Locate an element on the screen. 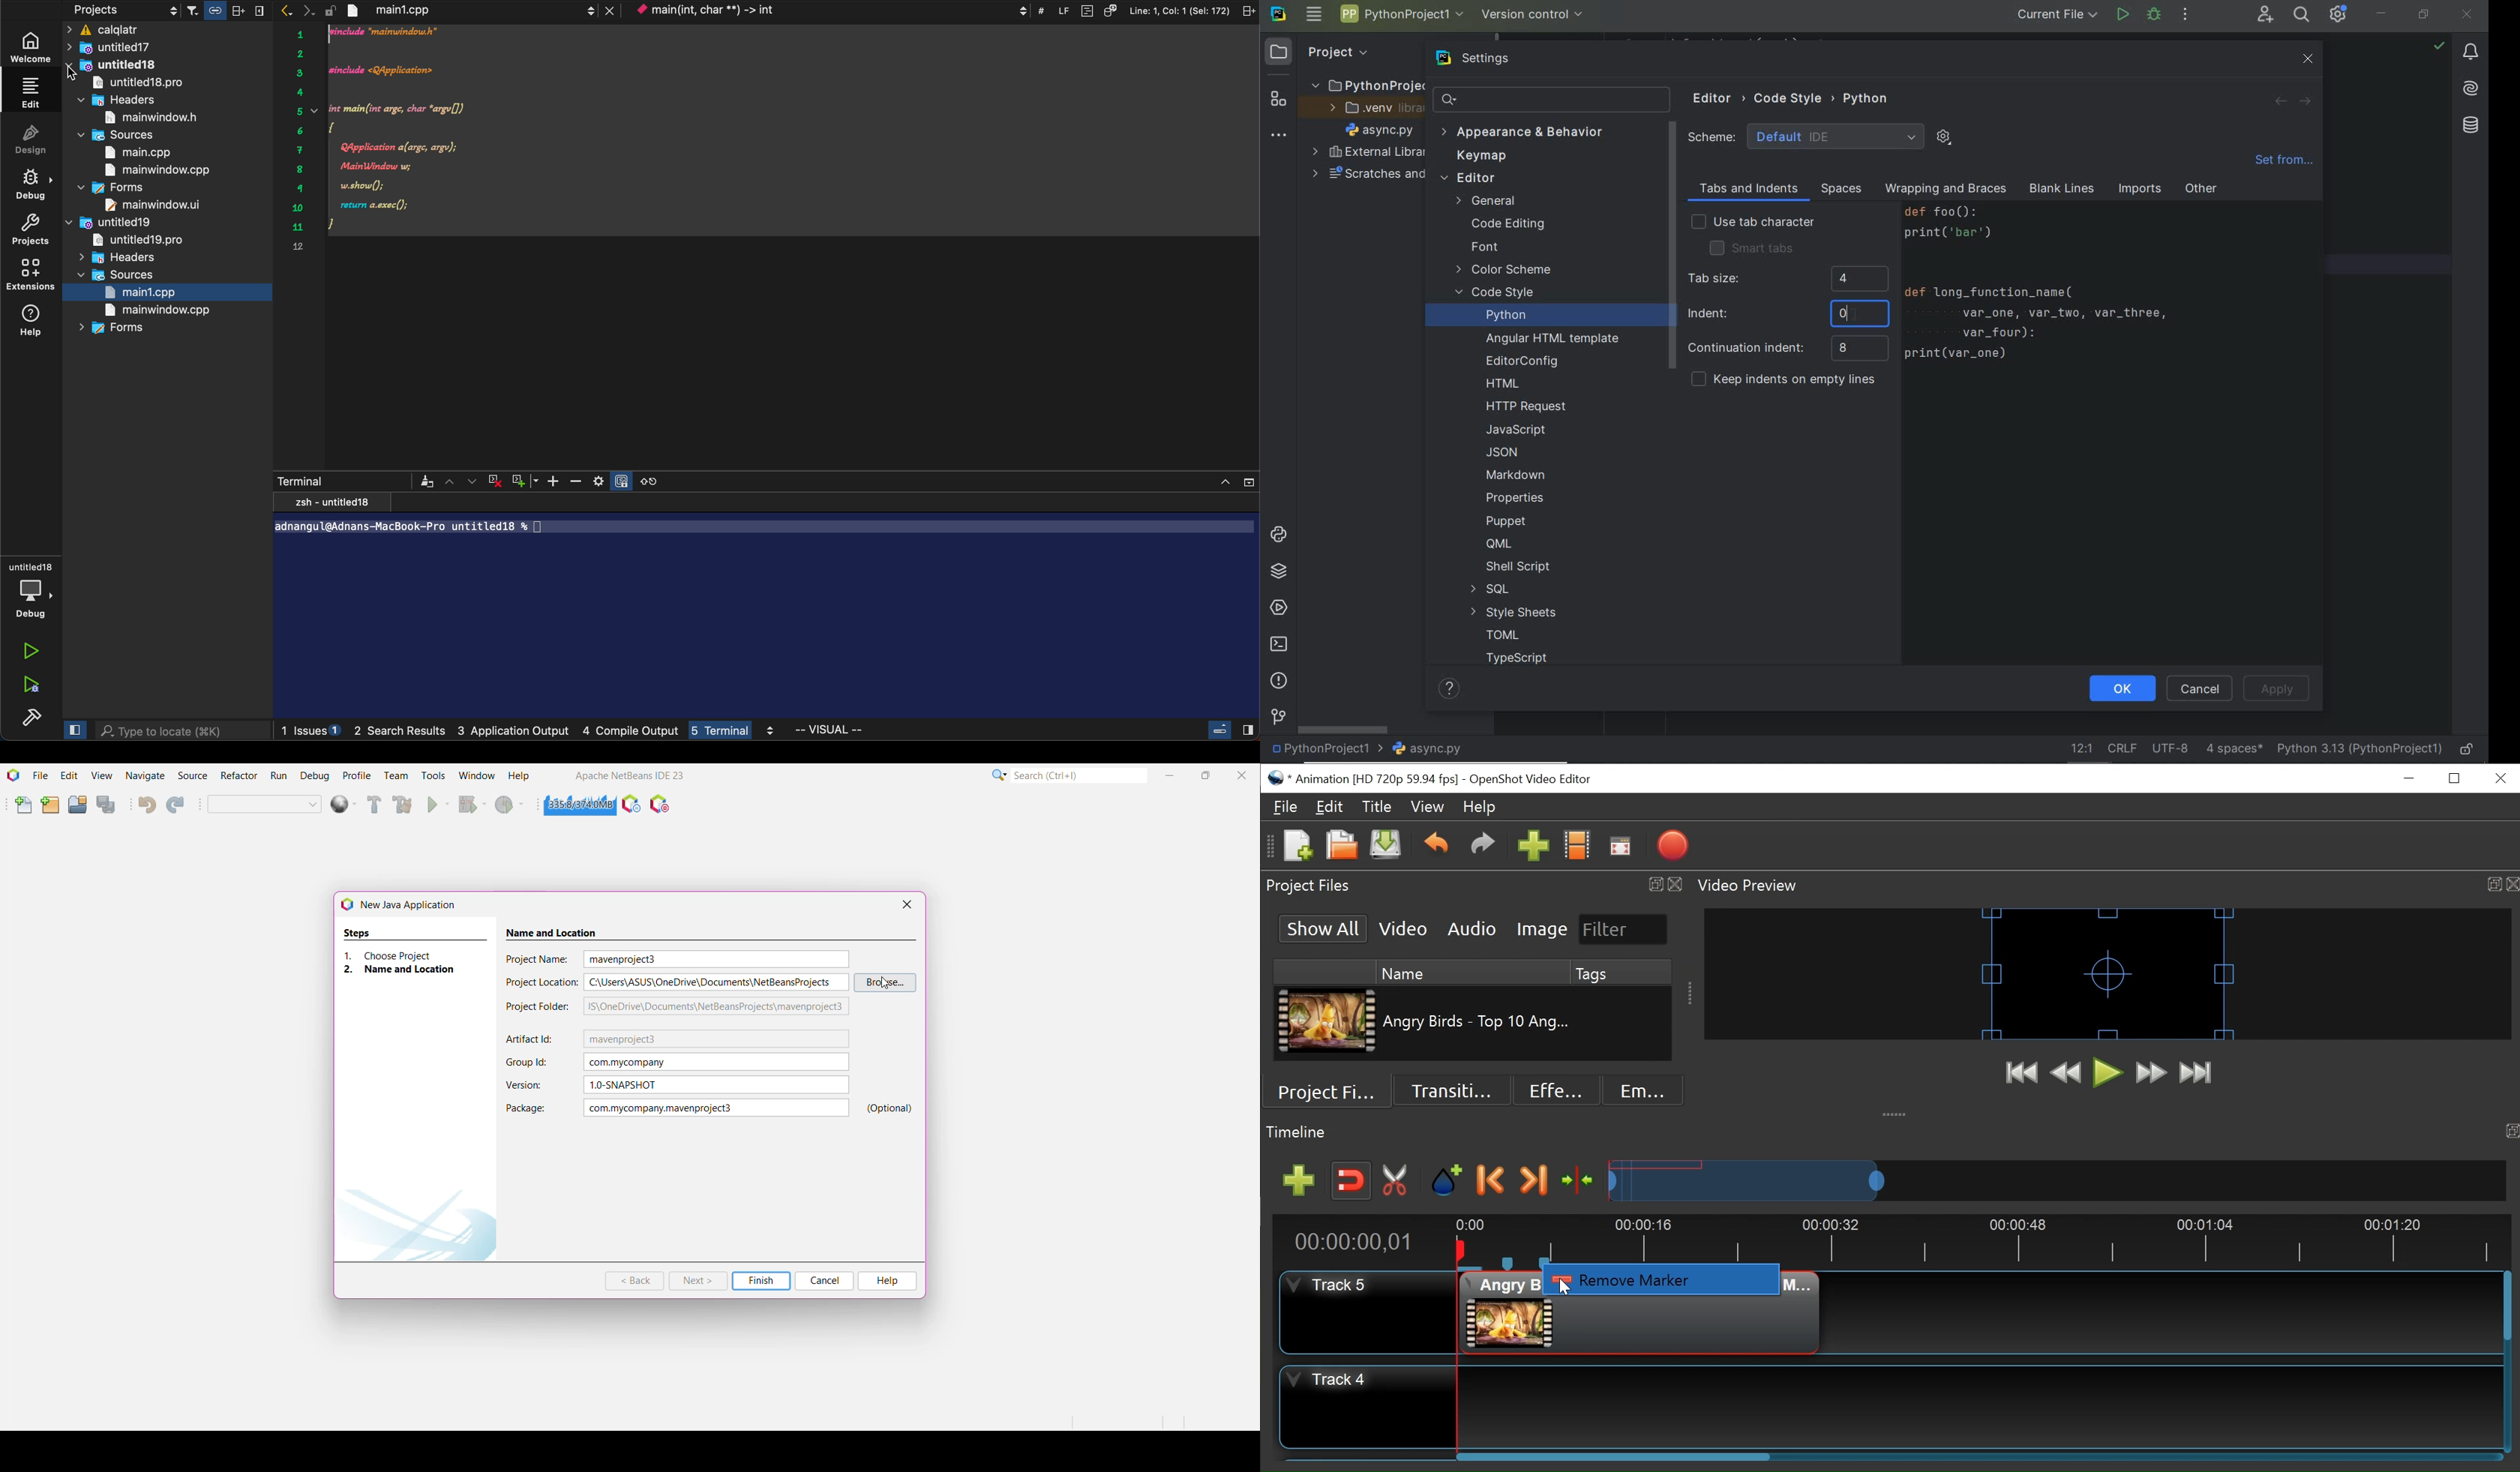  Angular HTML Template is located at coordinates (1553, 340).